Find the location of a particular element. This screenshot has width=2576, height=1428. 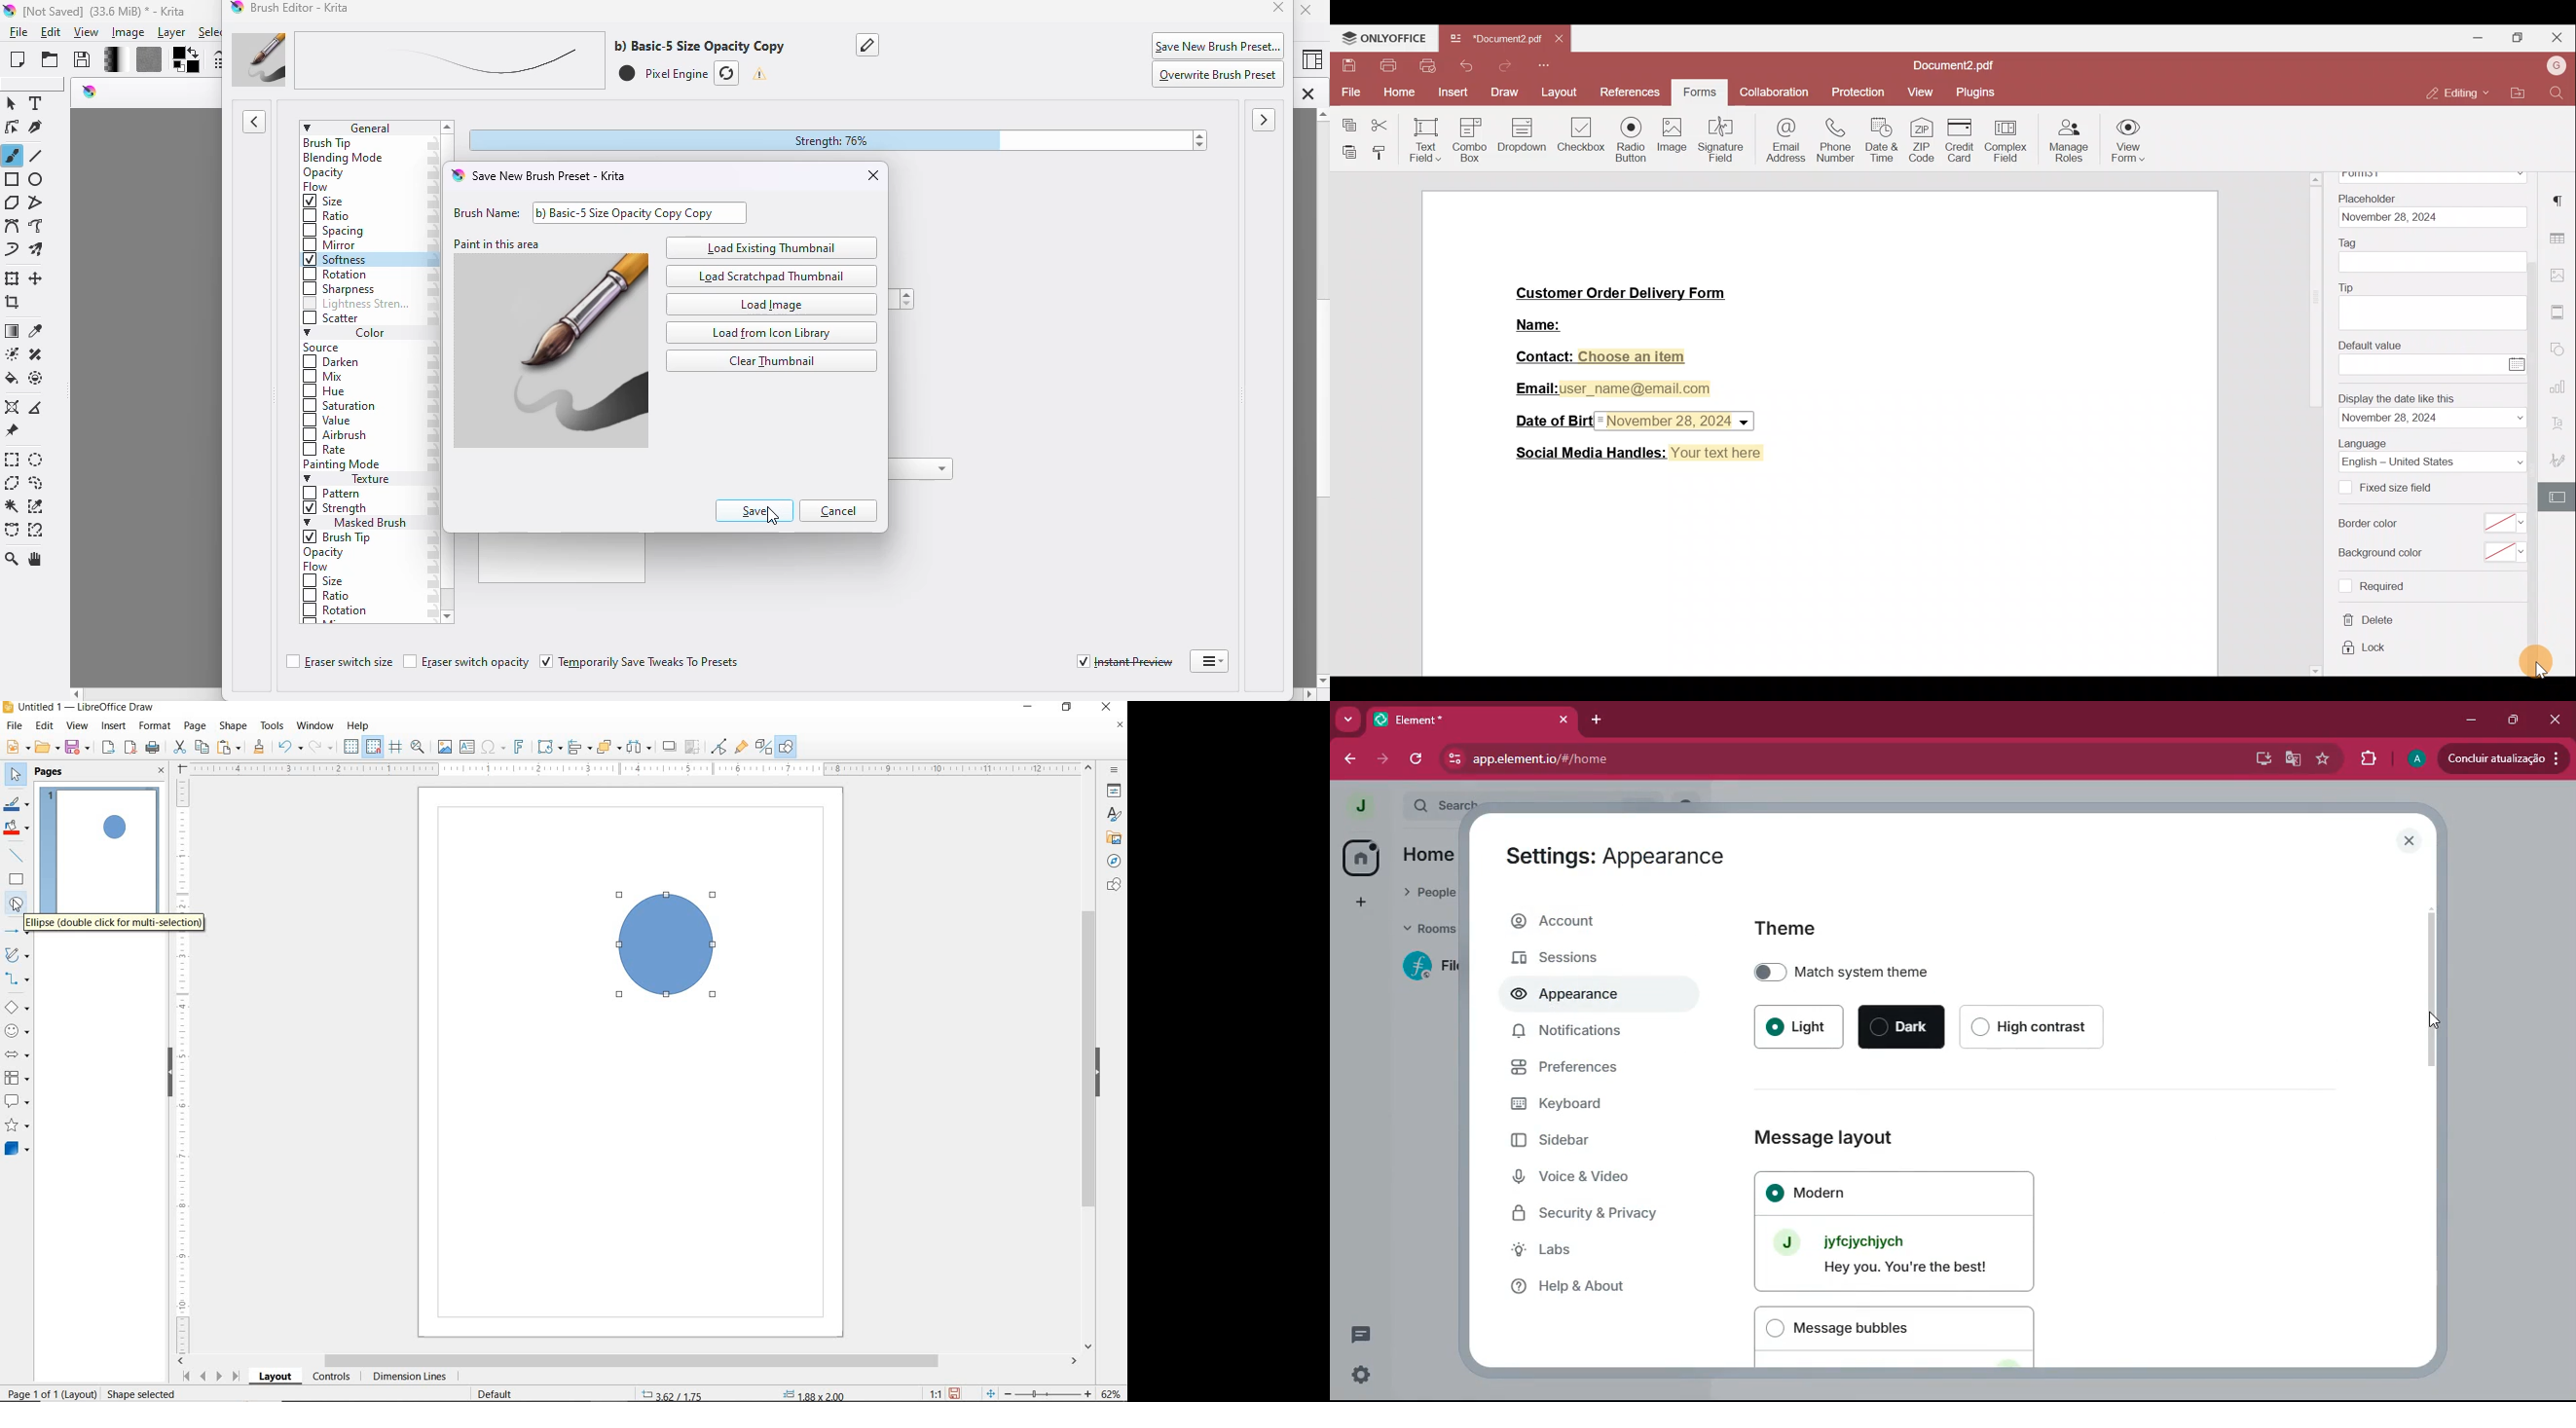

Default value is located at coordinates (2372, 345).